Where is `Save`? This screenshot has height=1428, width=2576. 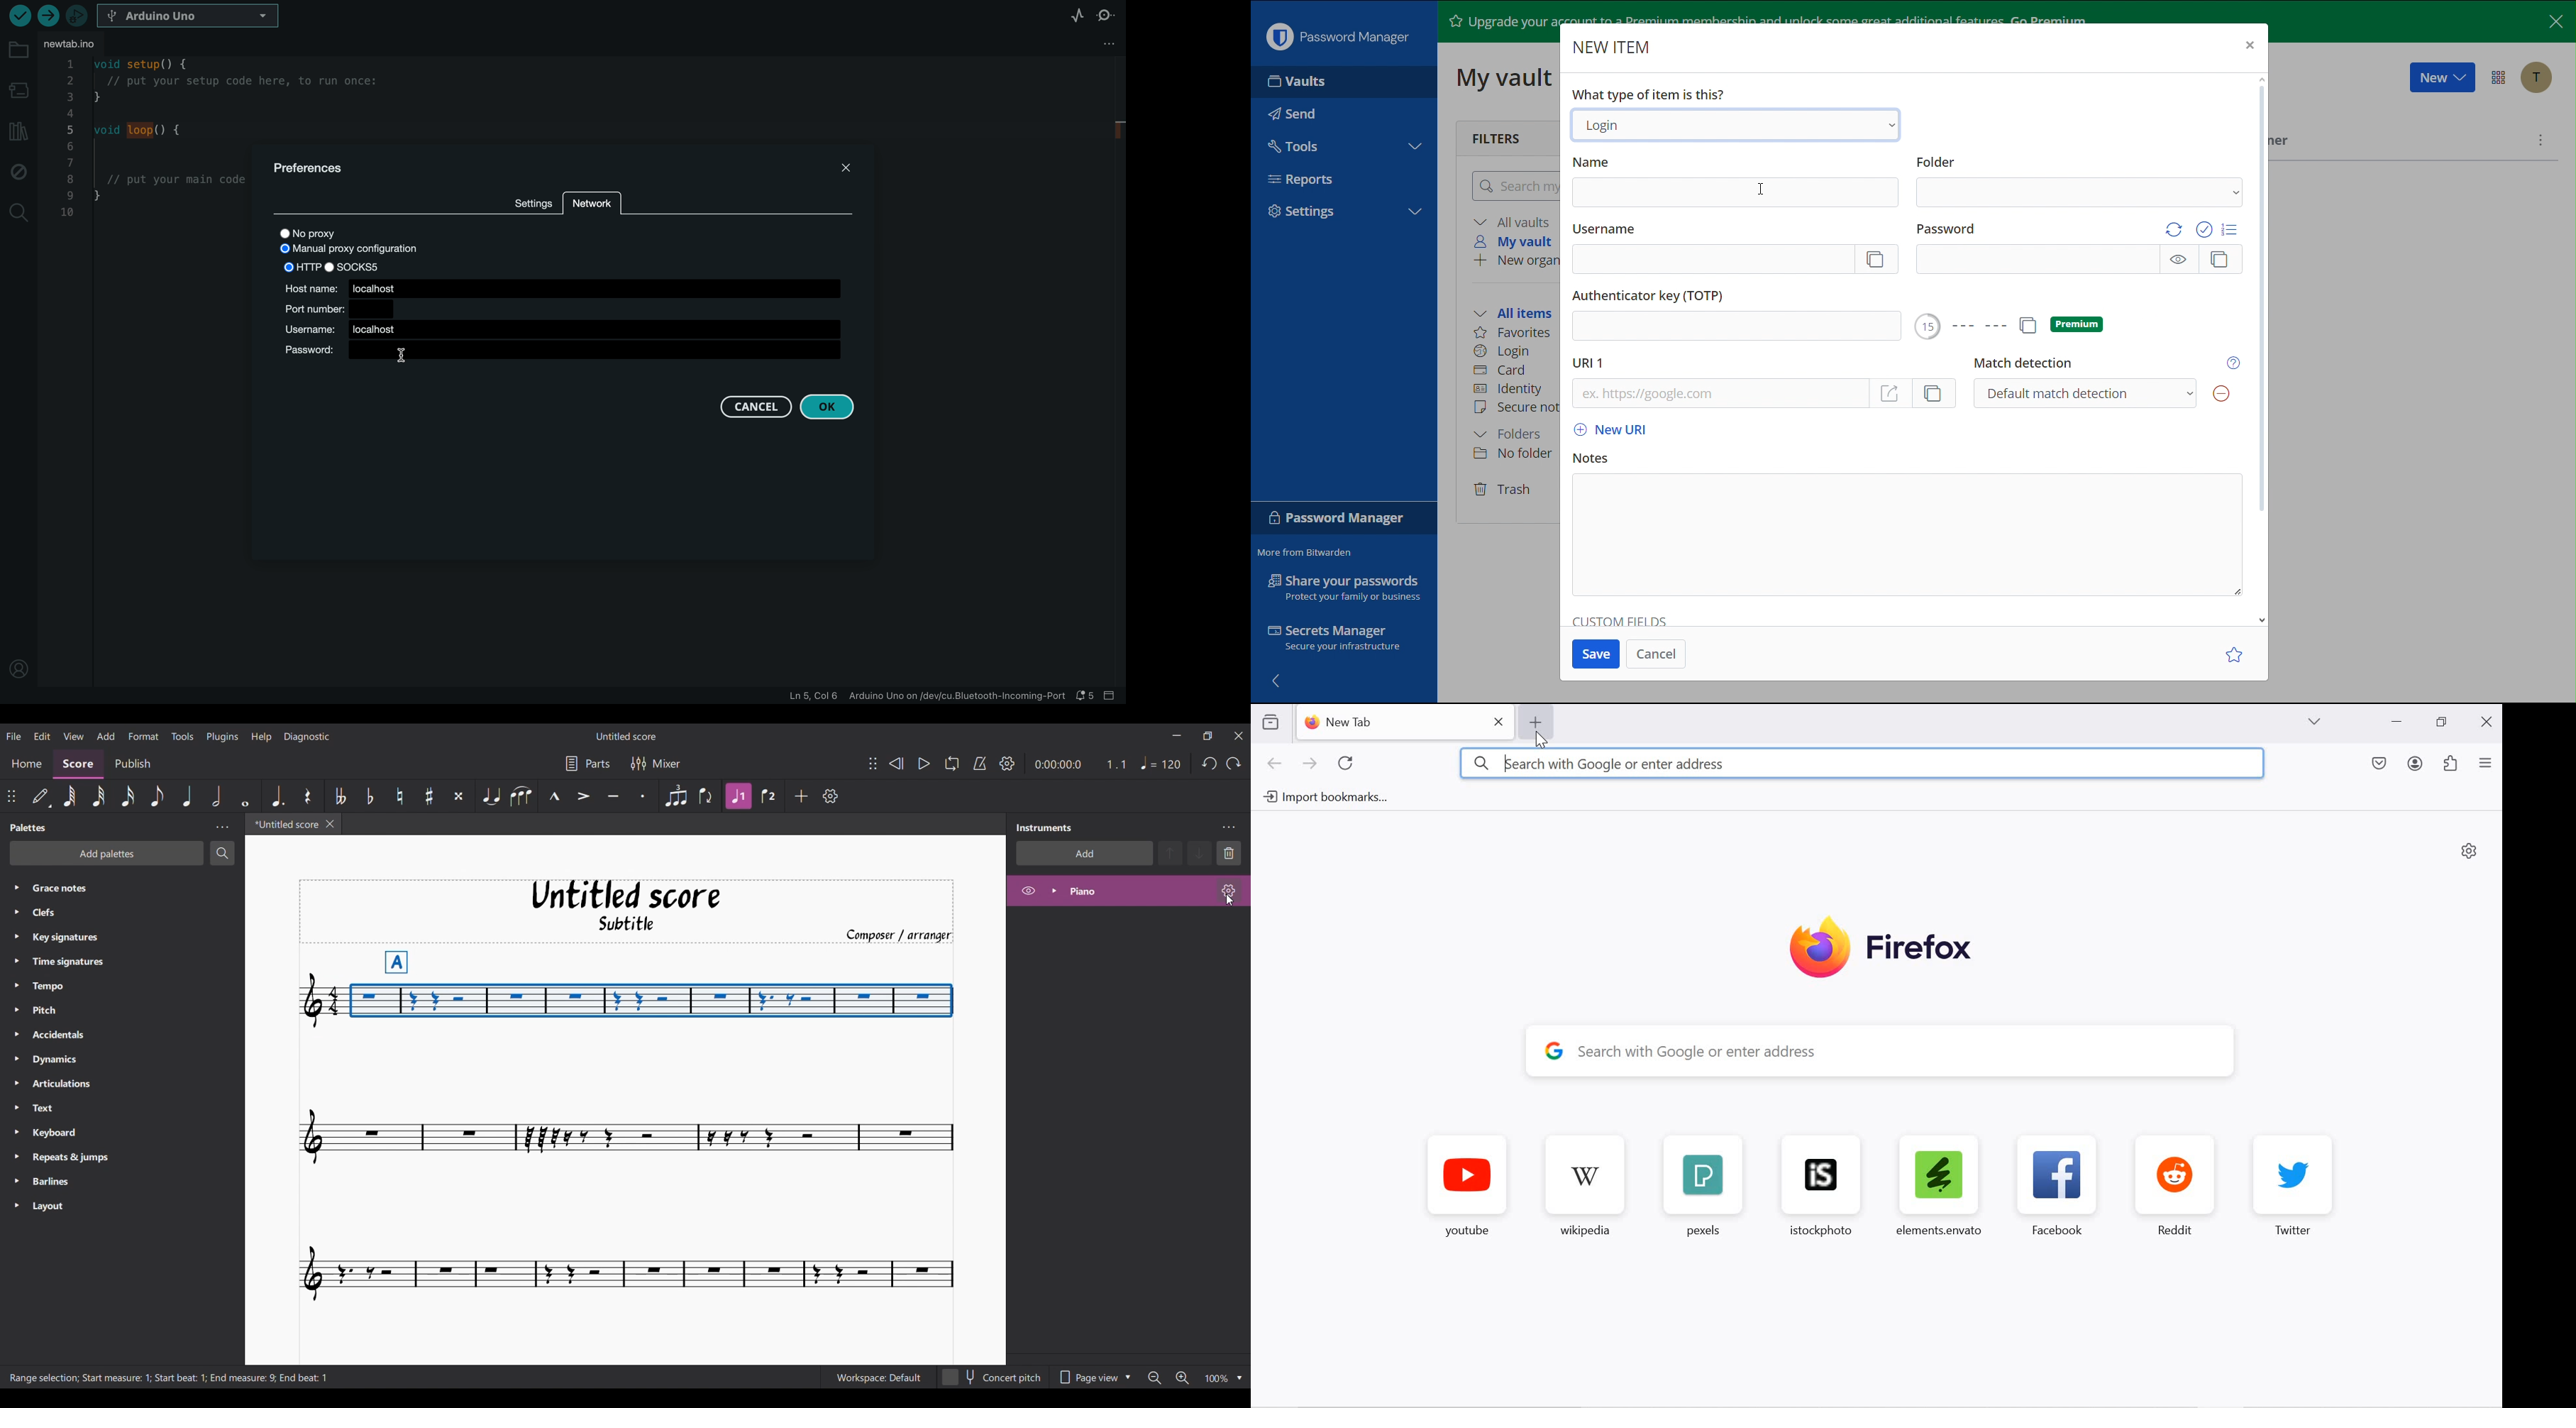
Save is located at coordinates (1598, 653).